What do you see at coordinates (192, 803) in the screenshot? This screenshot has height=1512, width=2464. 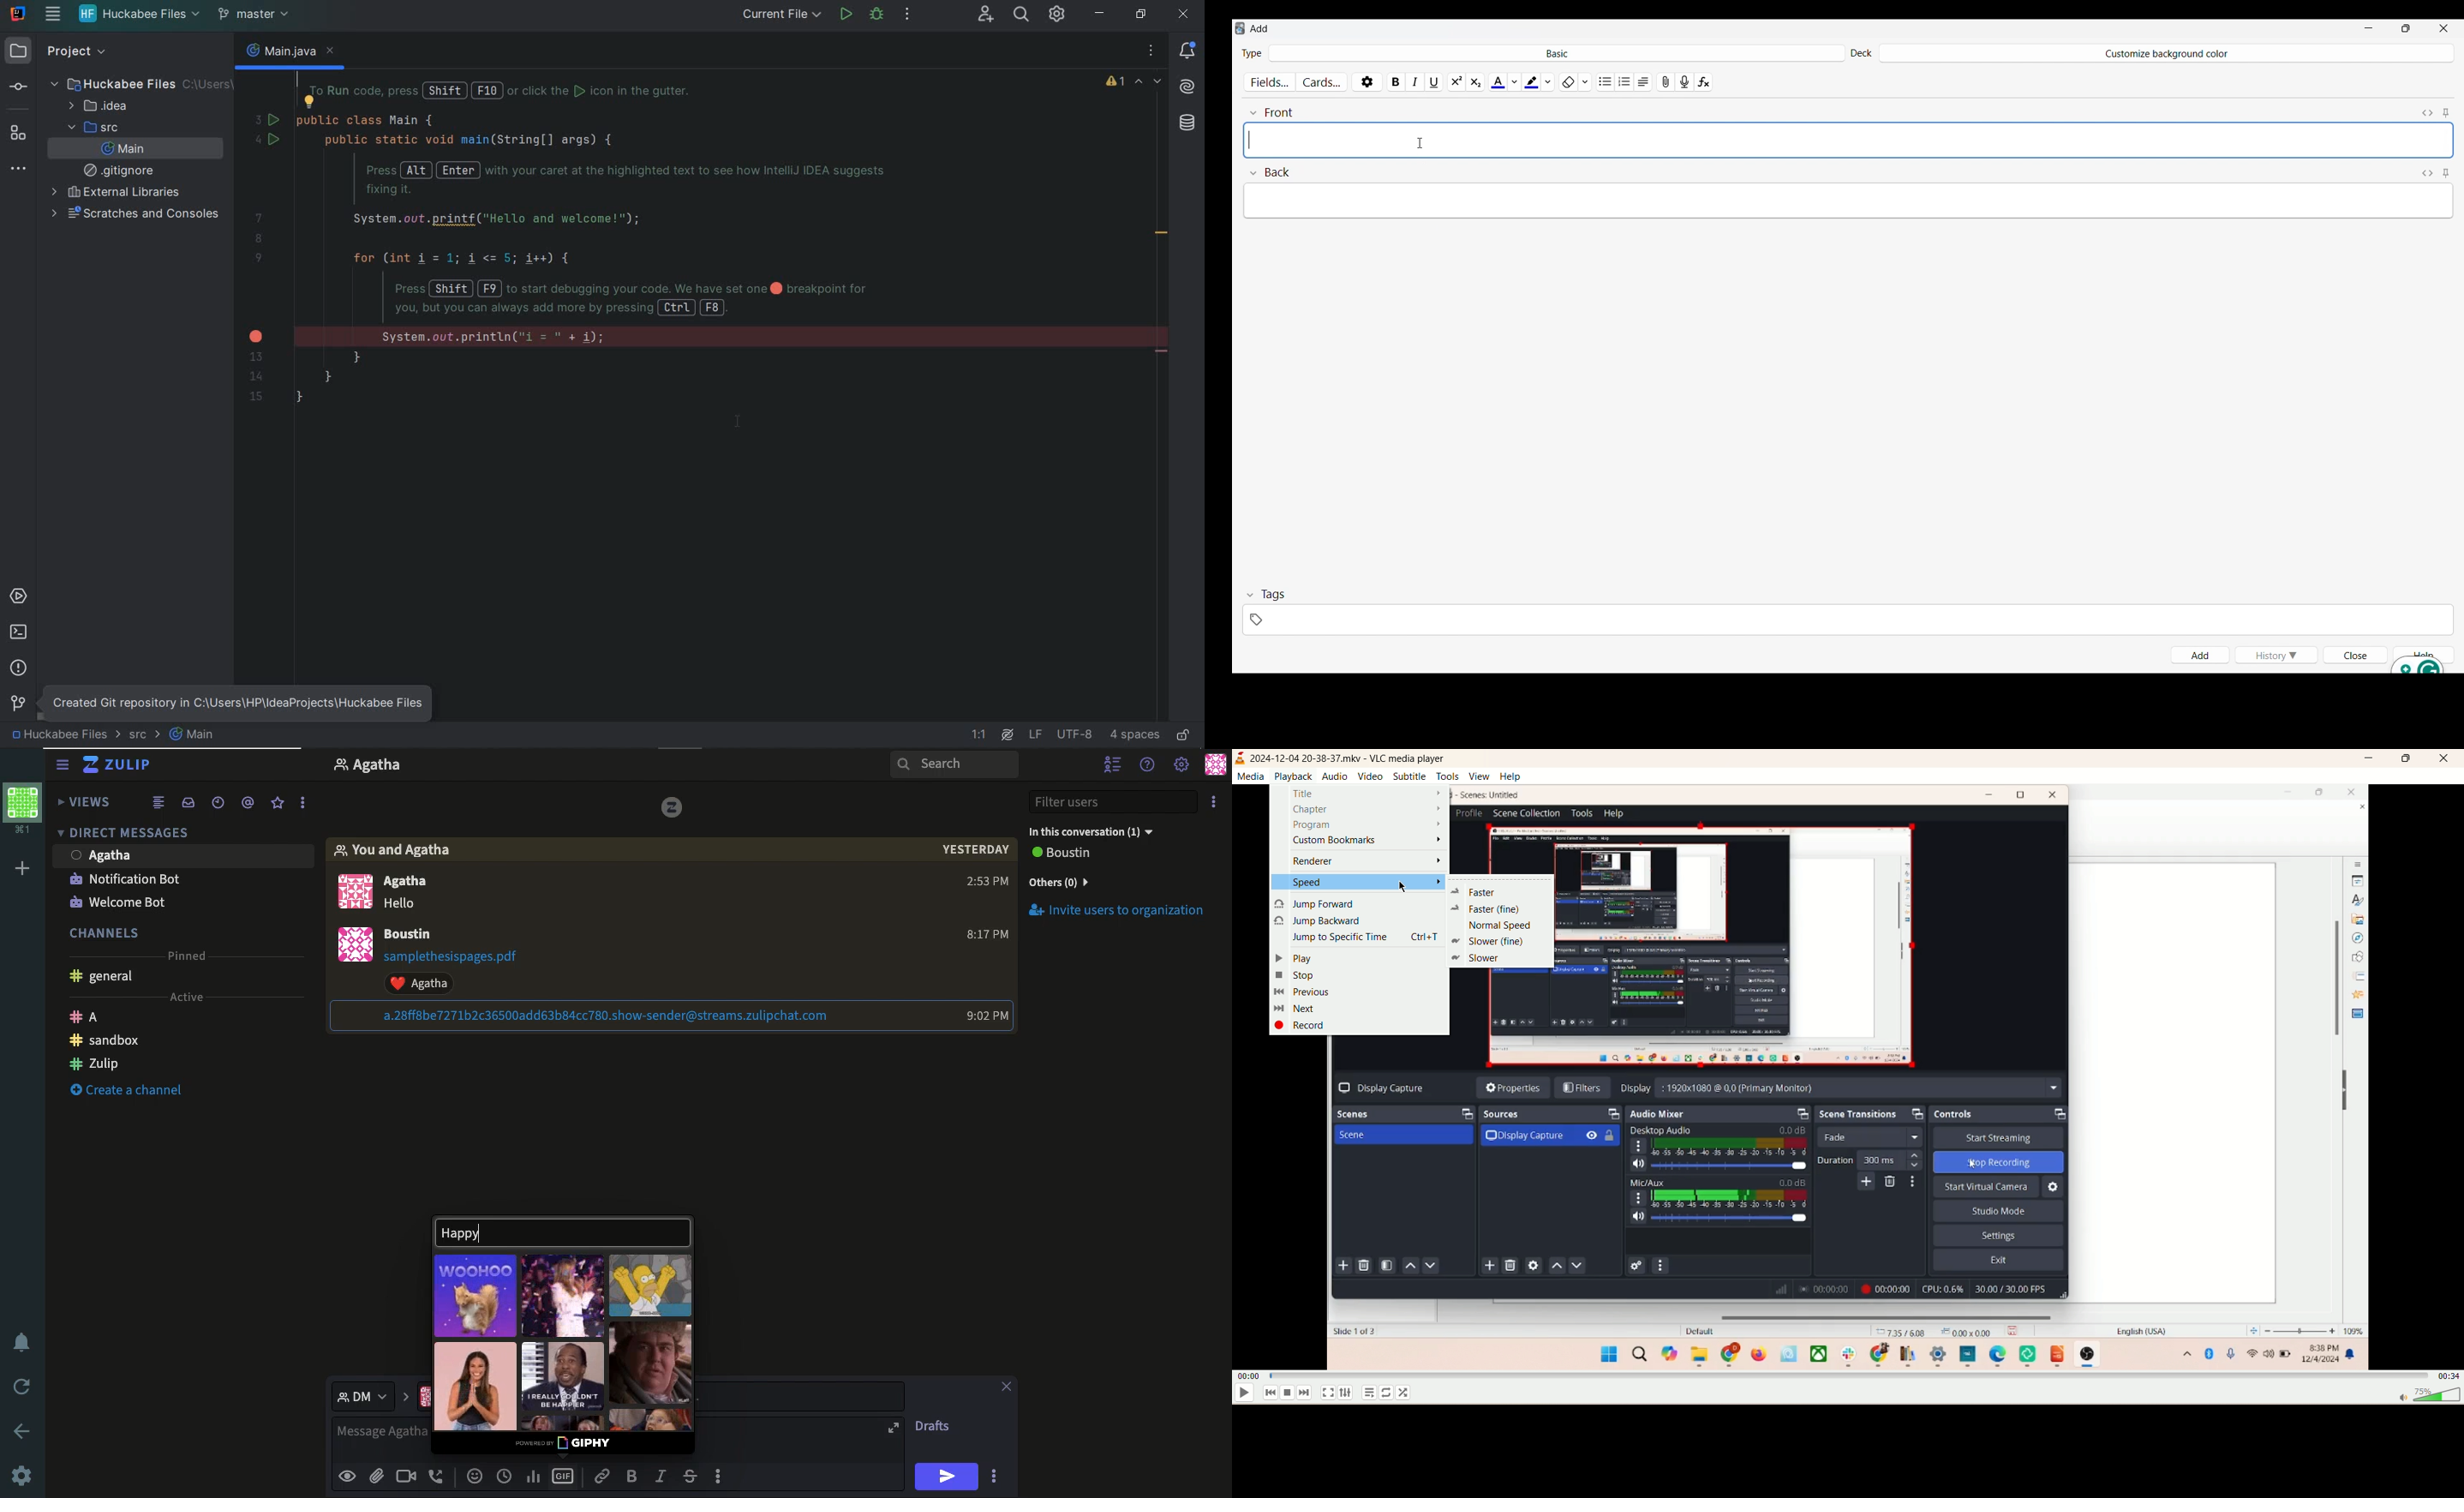 I see `Inbox` at bounding box center [192, 803].